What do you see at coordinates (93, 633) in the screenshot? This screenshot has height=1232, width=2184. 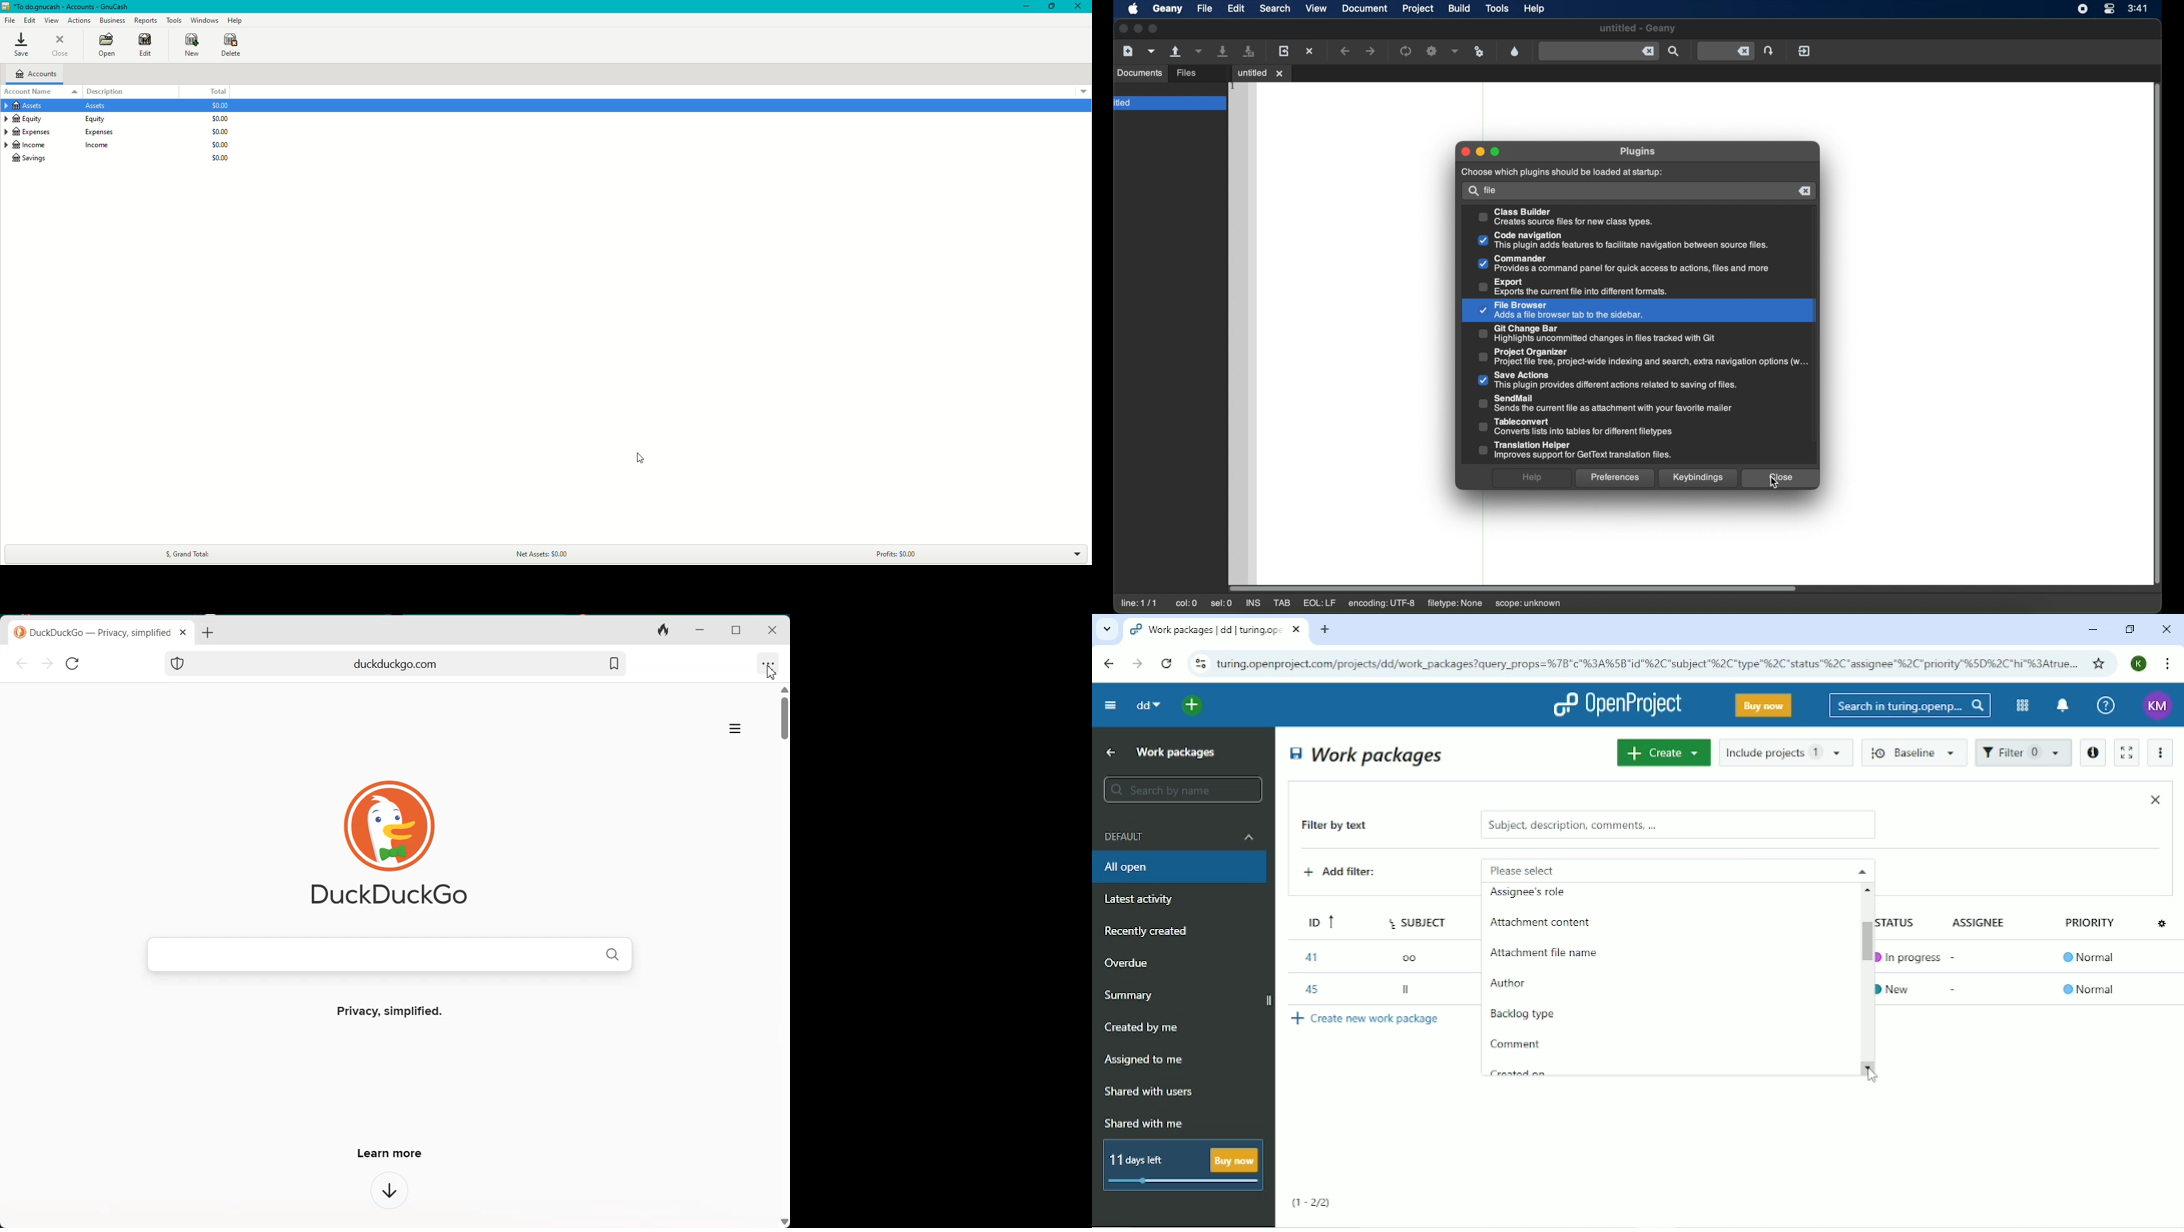 I see `© DuckDuckGo — Privacy, simplified` at bounding box center [93, 633].